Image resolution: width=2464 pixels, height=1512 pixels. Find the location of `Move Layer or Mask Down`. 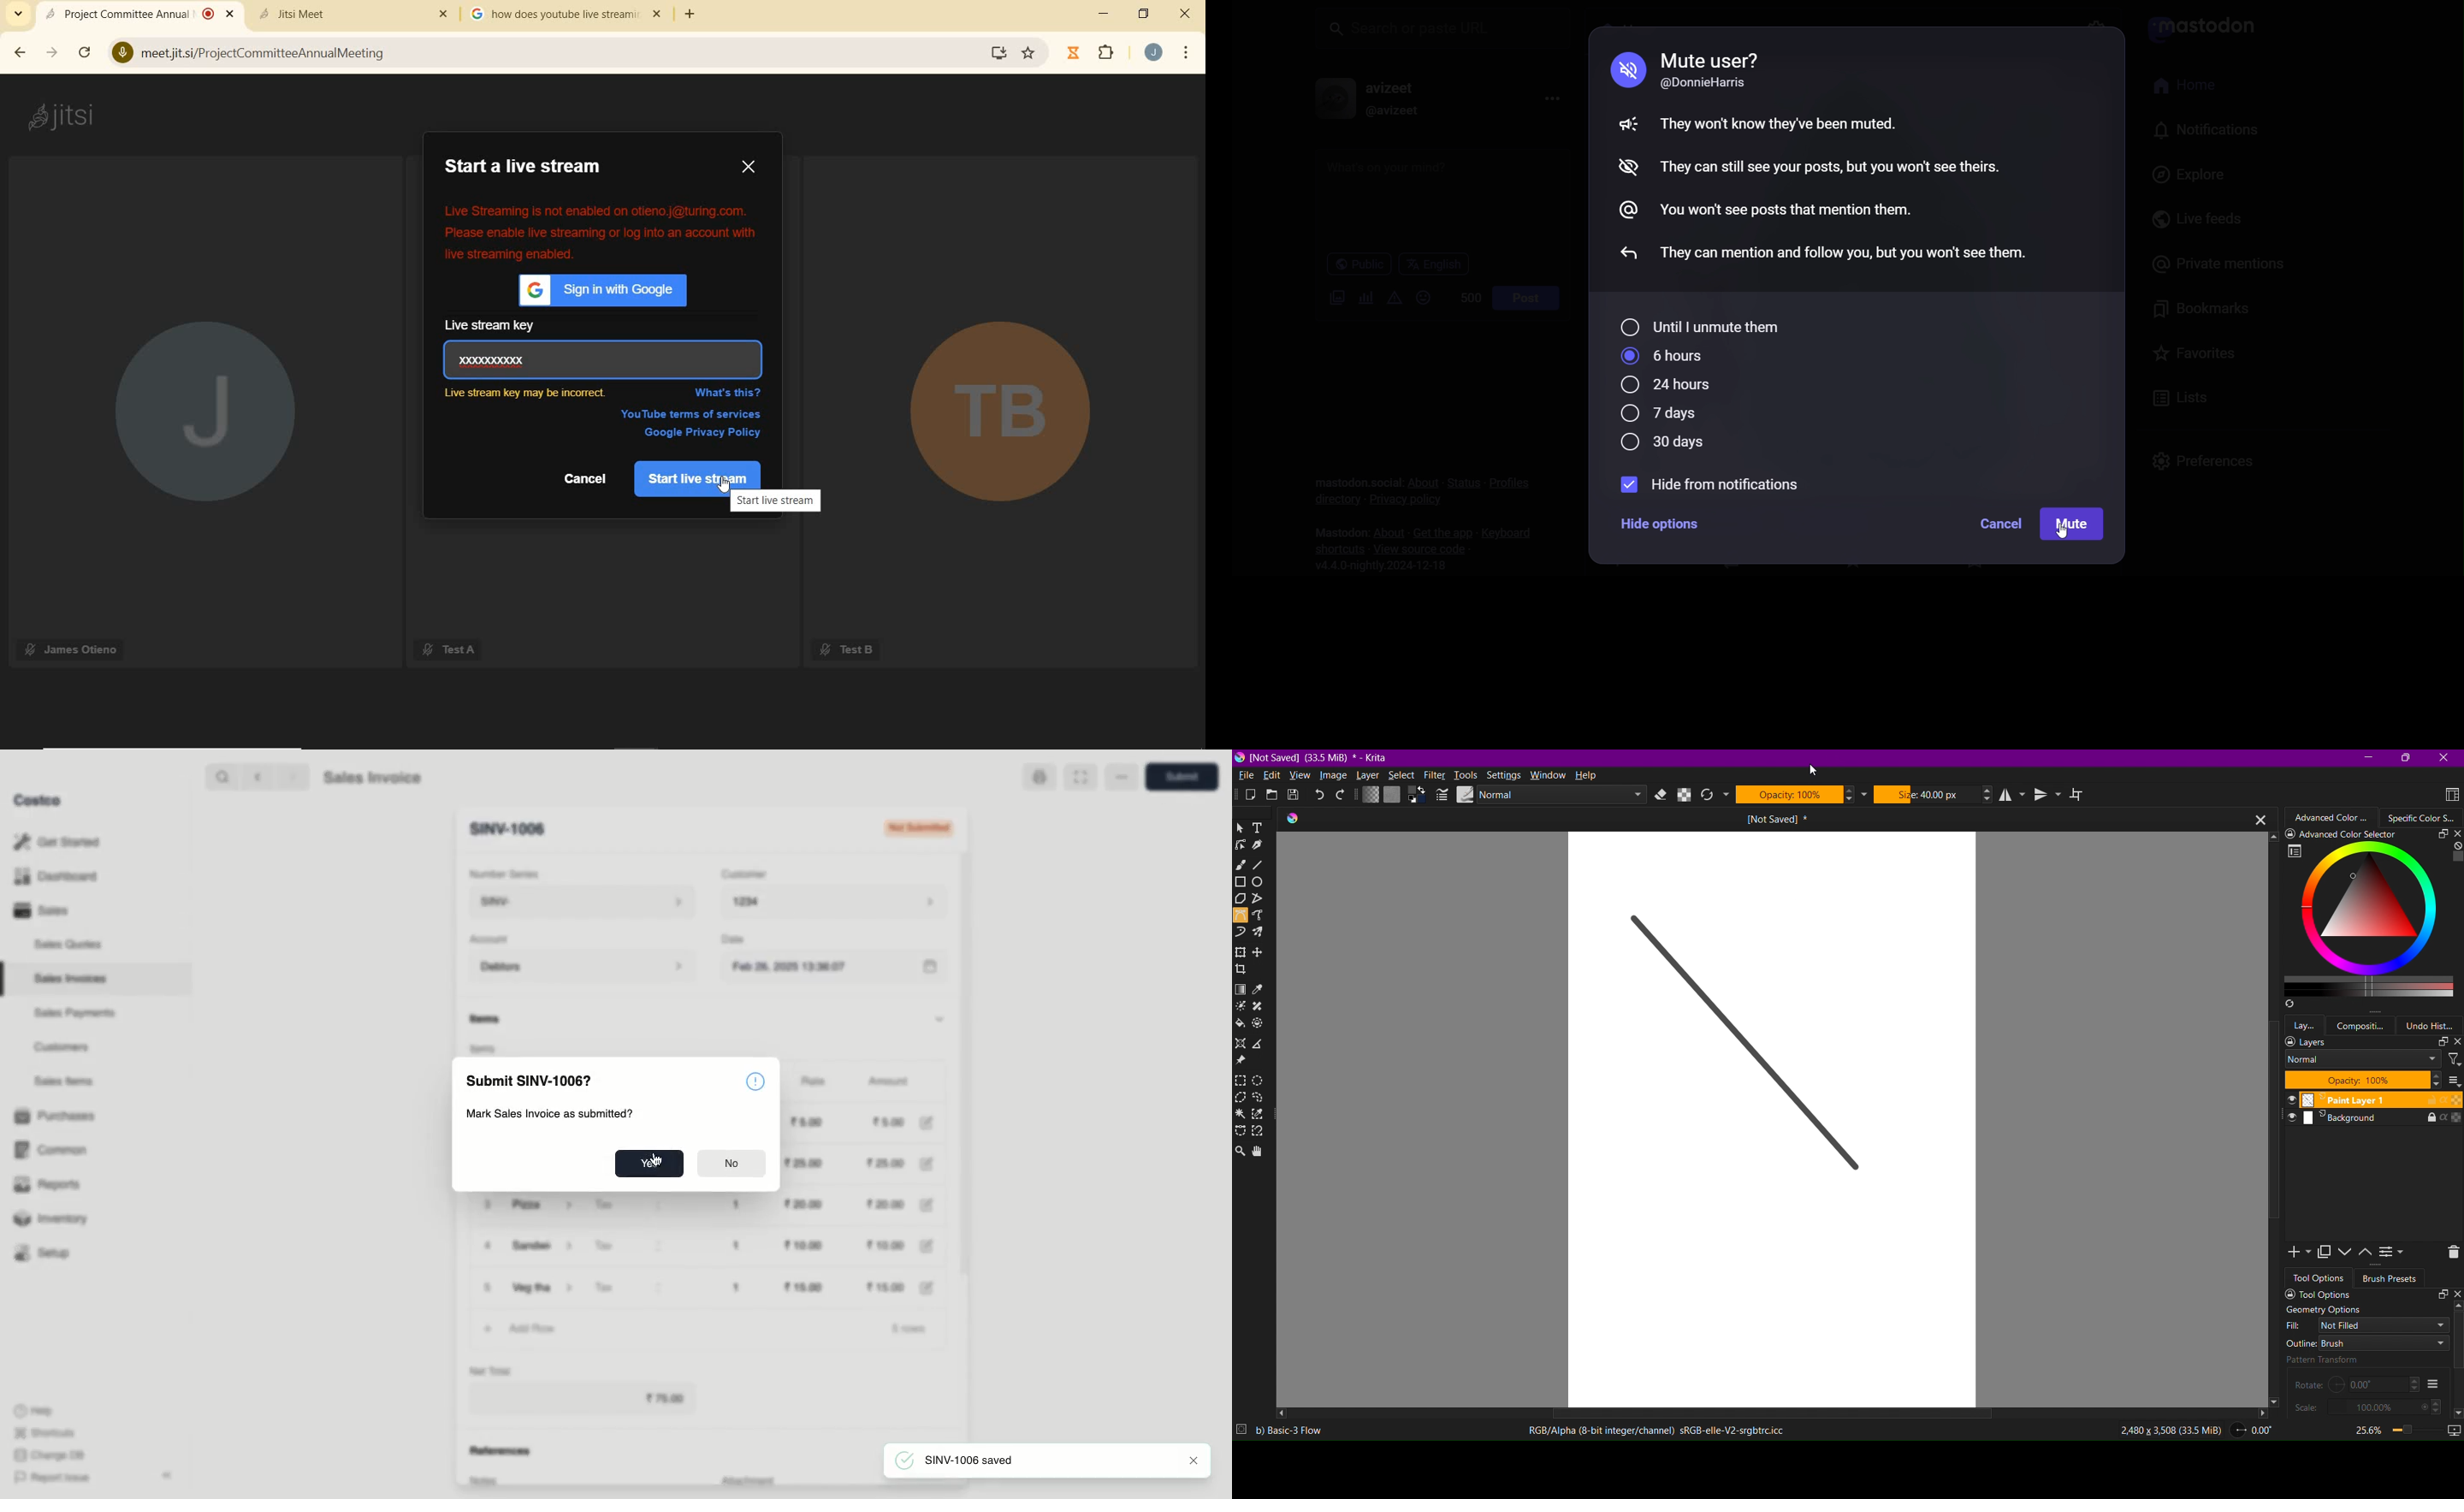

Move Layer or Mask Down is located at coordinates (2347, 1253).